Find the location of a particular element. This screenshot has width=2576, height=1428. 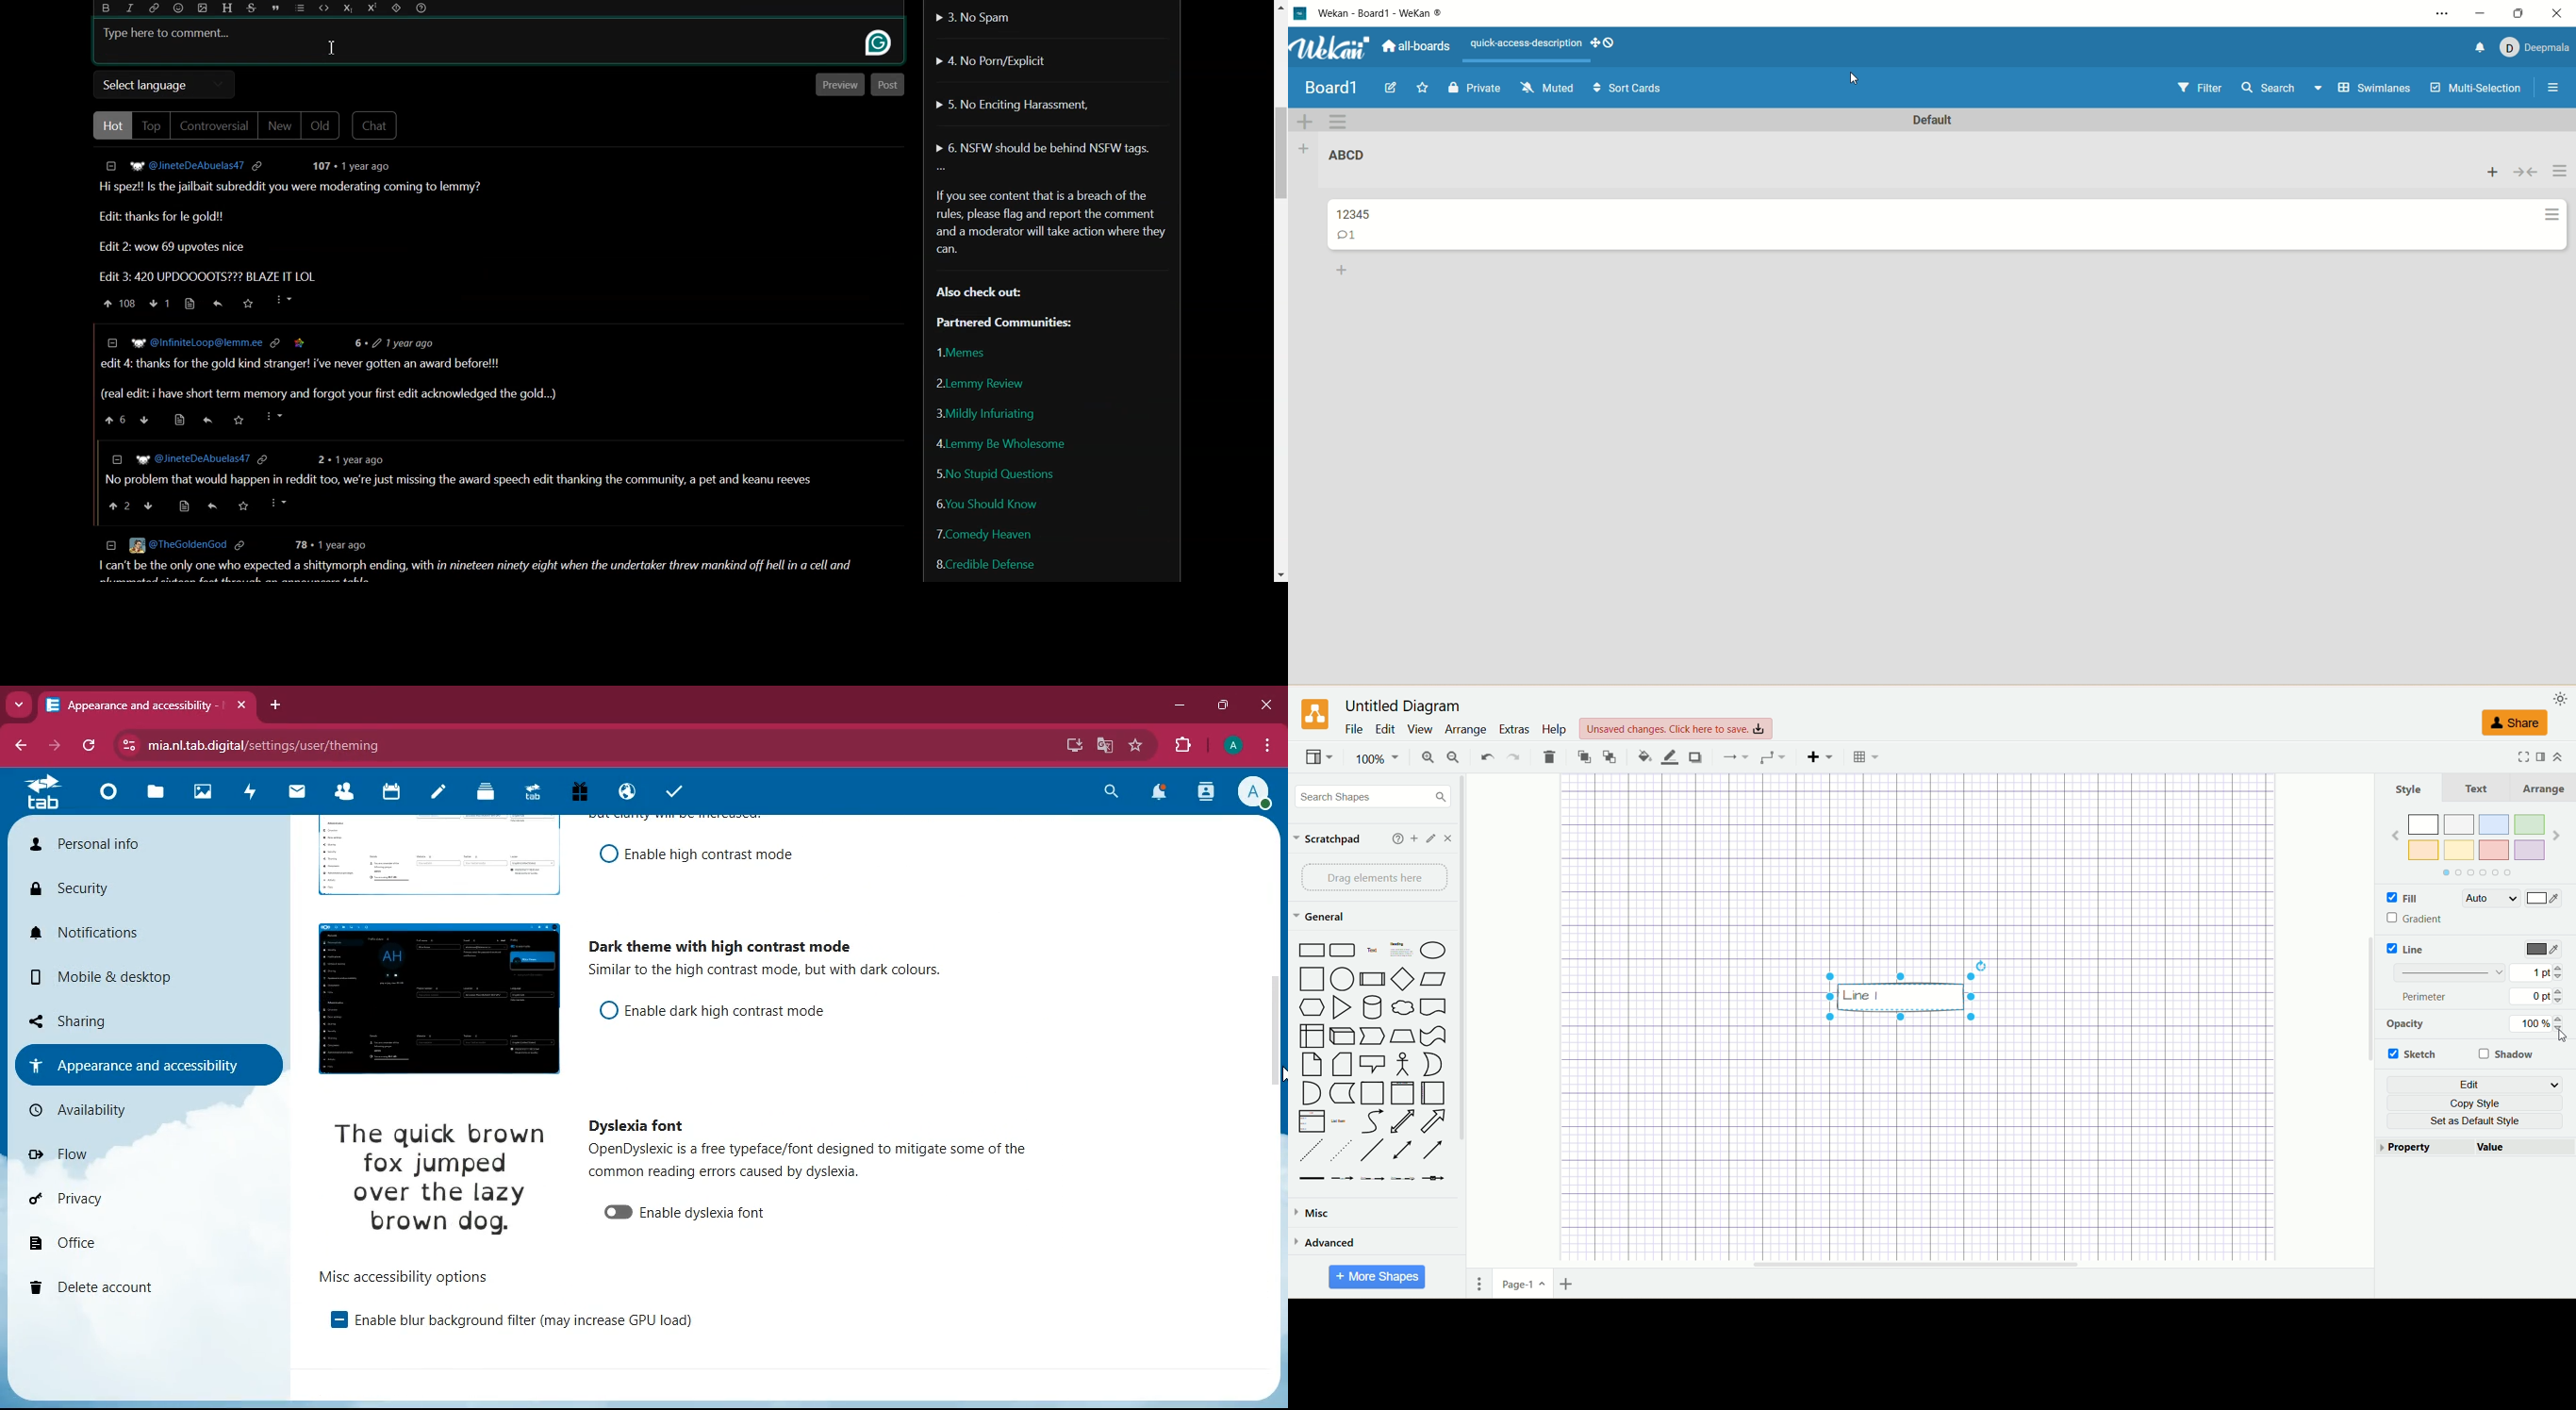

on/off is located at coordinates (603, 1013).